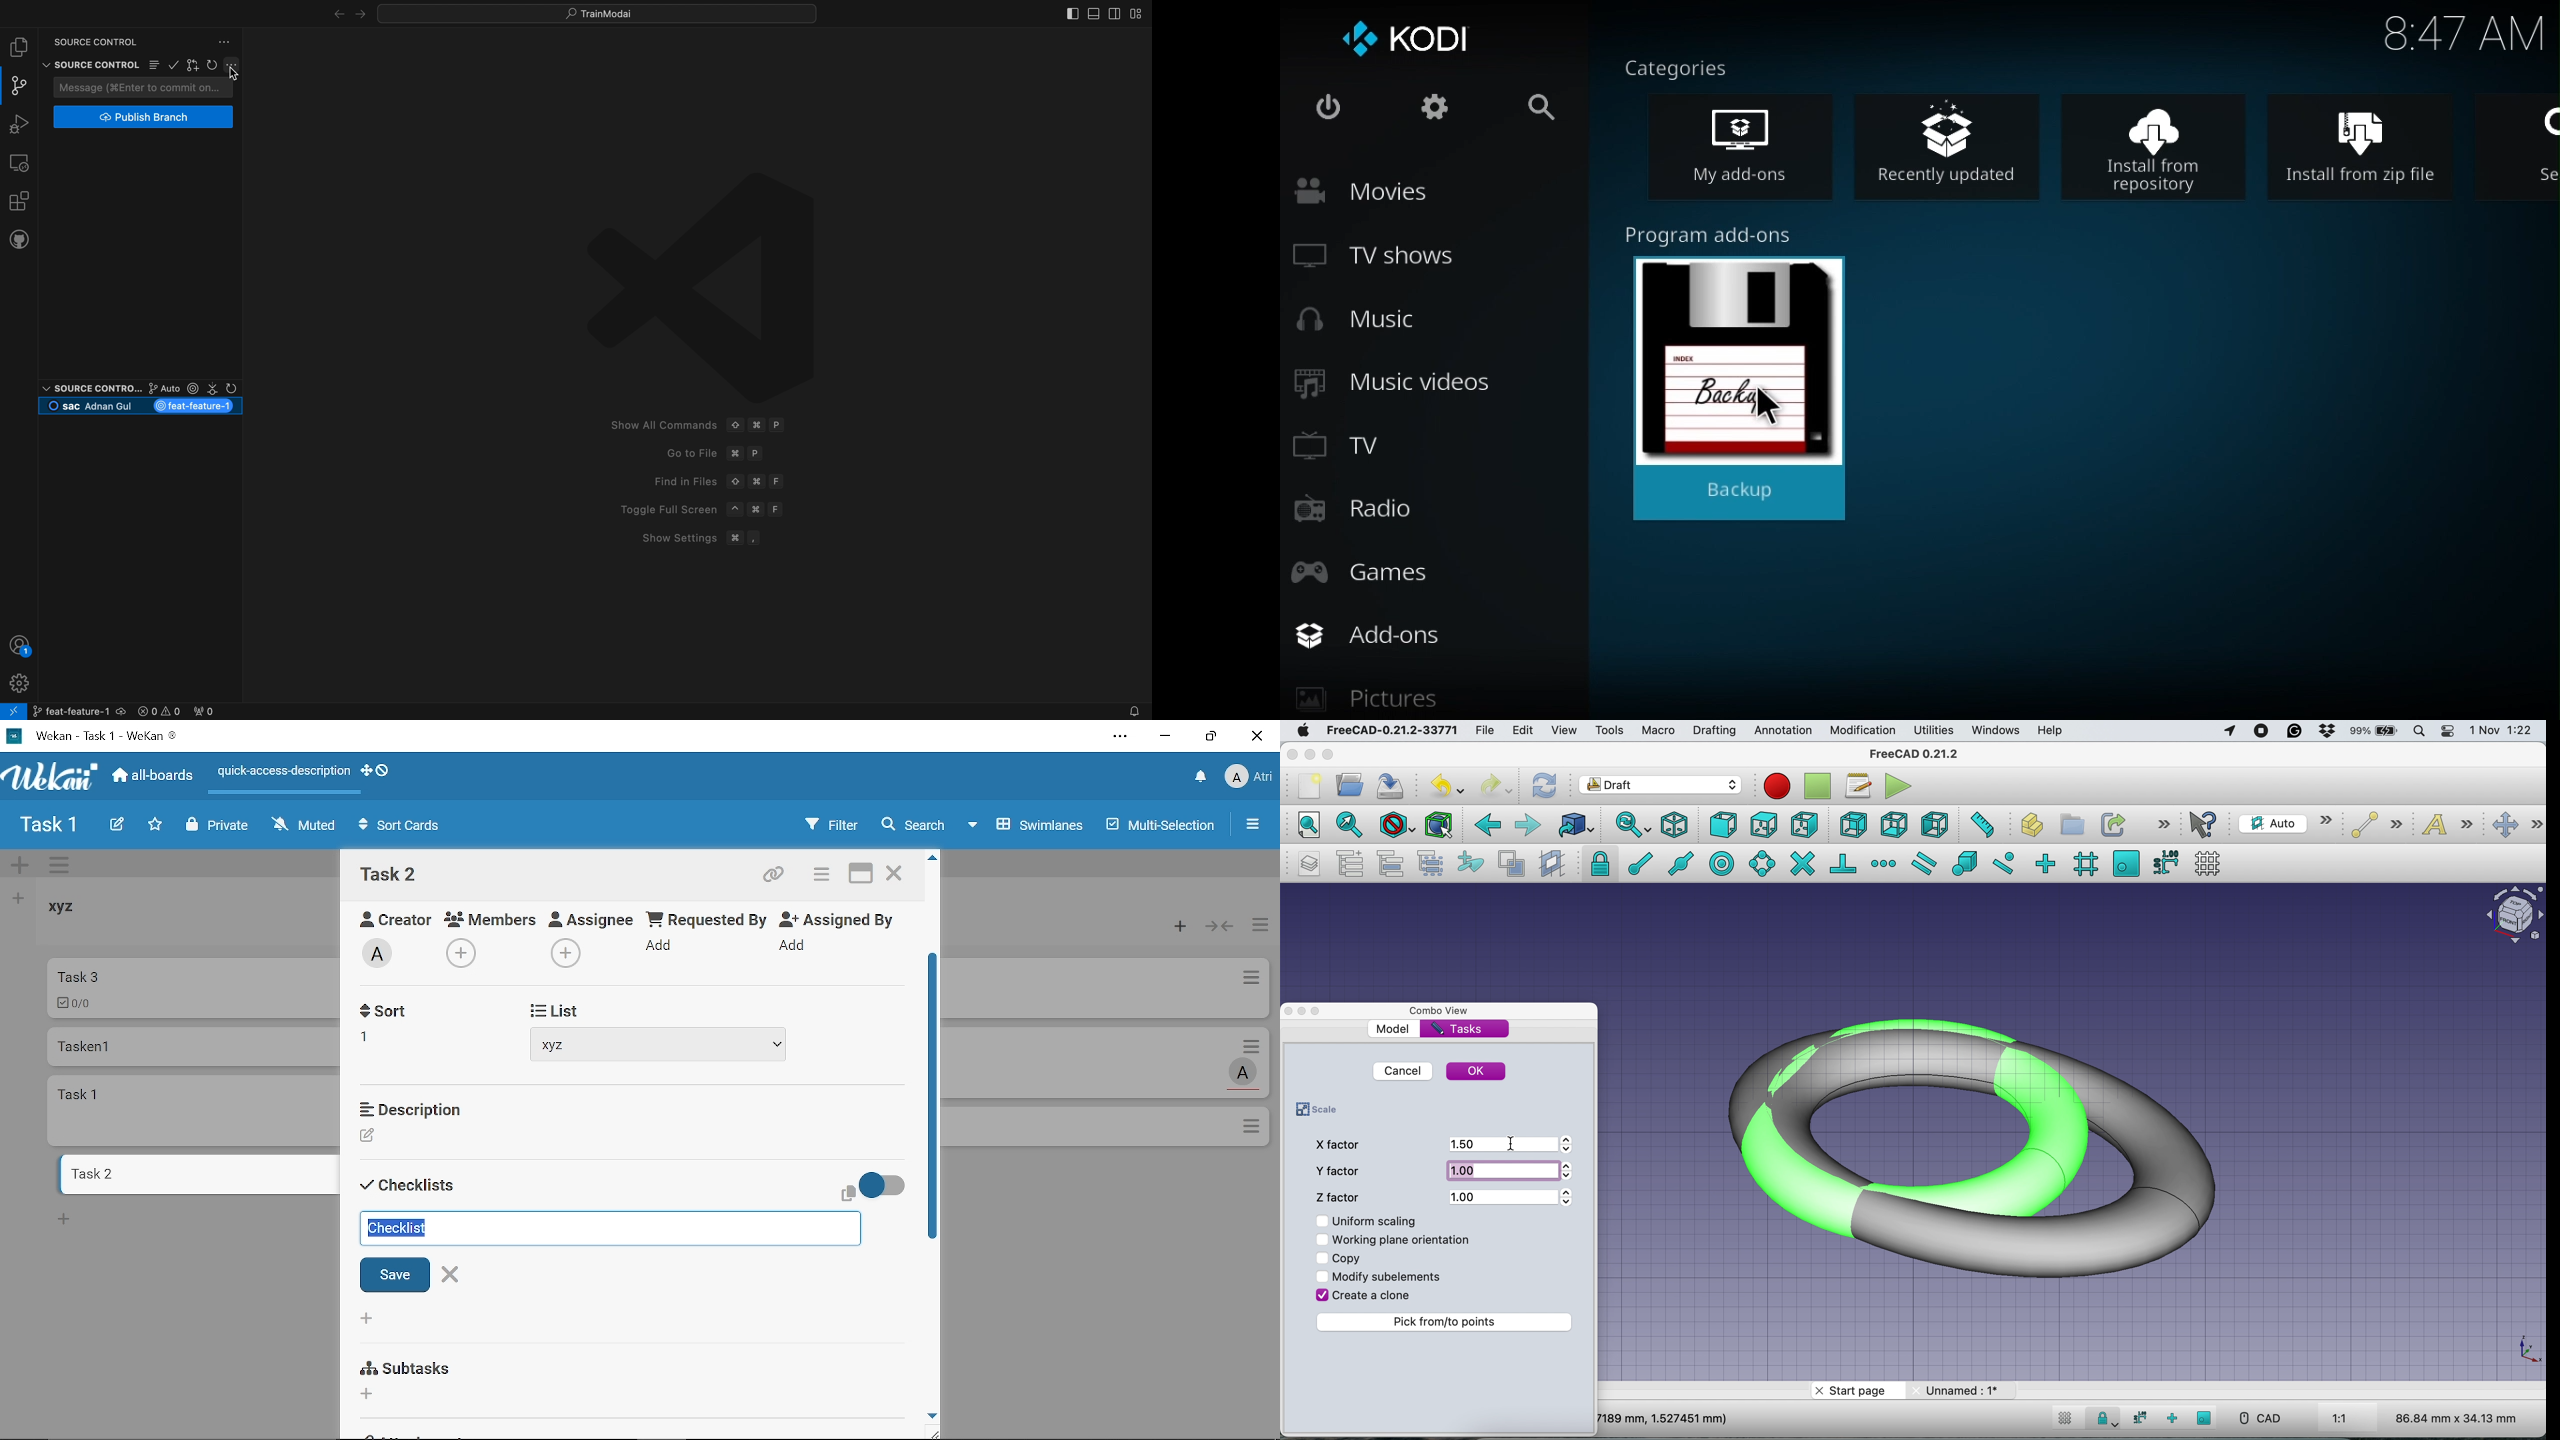 The height and width of the screenshot is (1456, 2576). I want to click on Add, so click(796, 946).